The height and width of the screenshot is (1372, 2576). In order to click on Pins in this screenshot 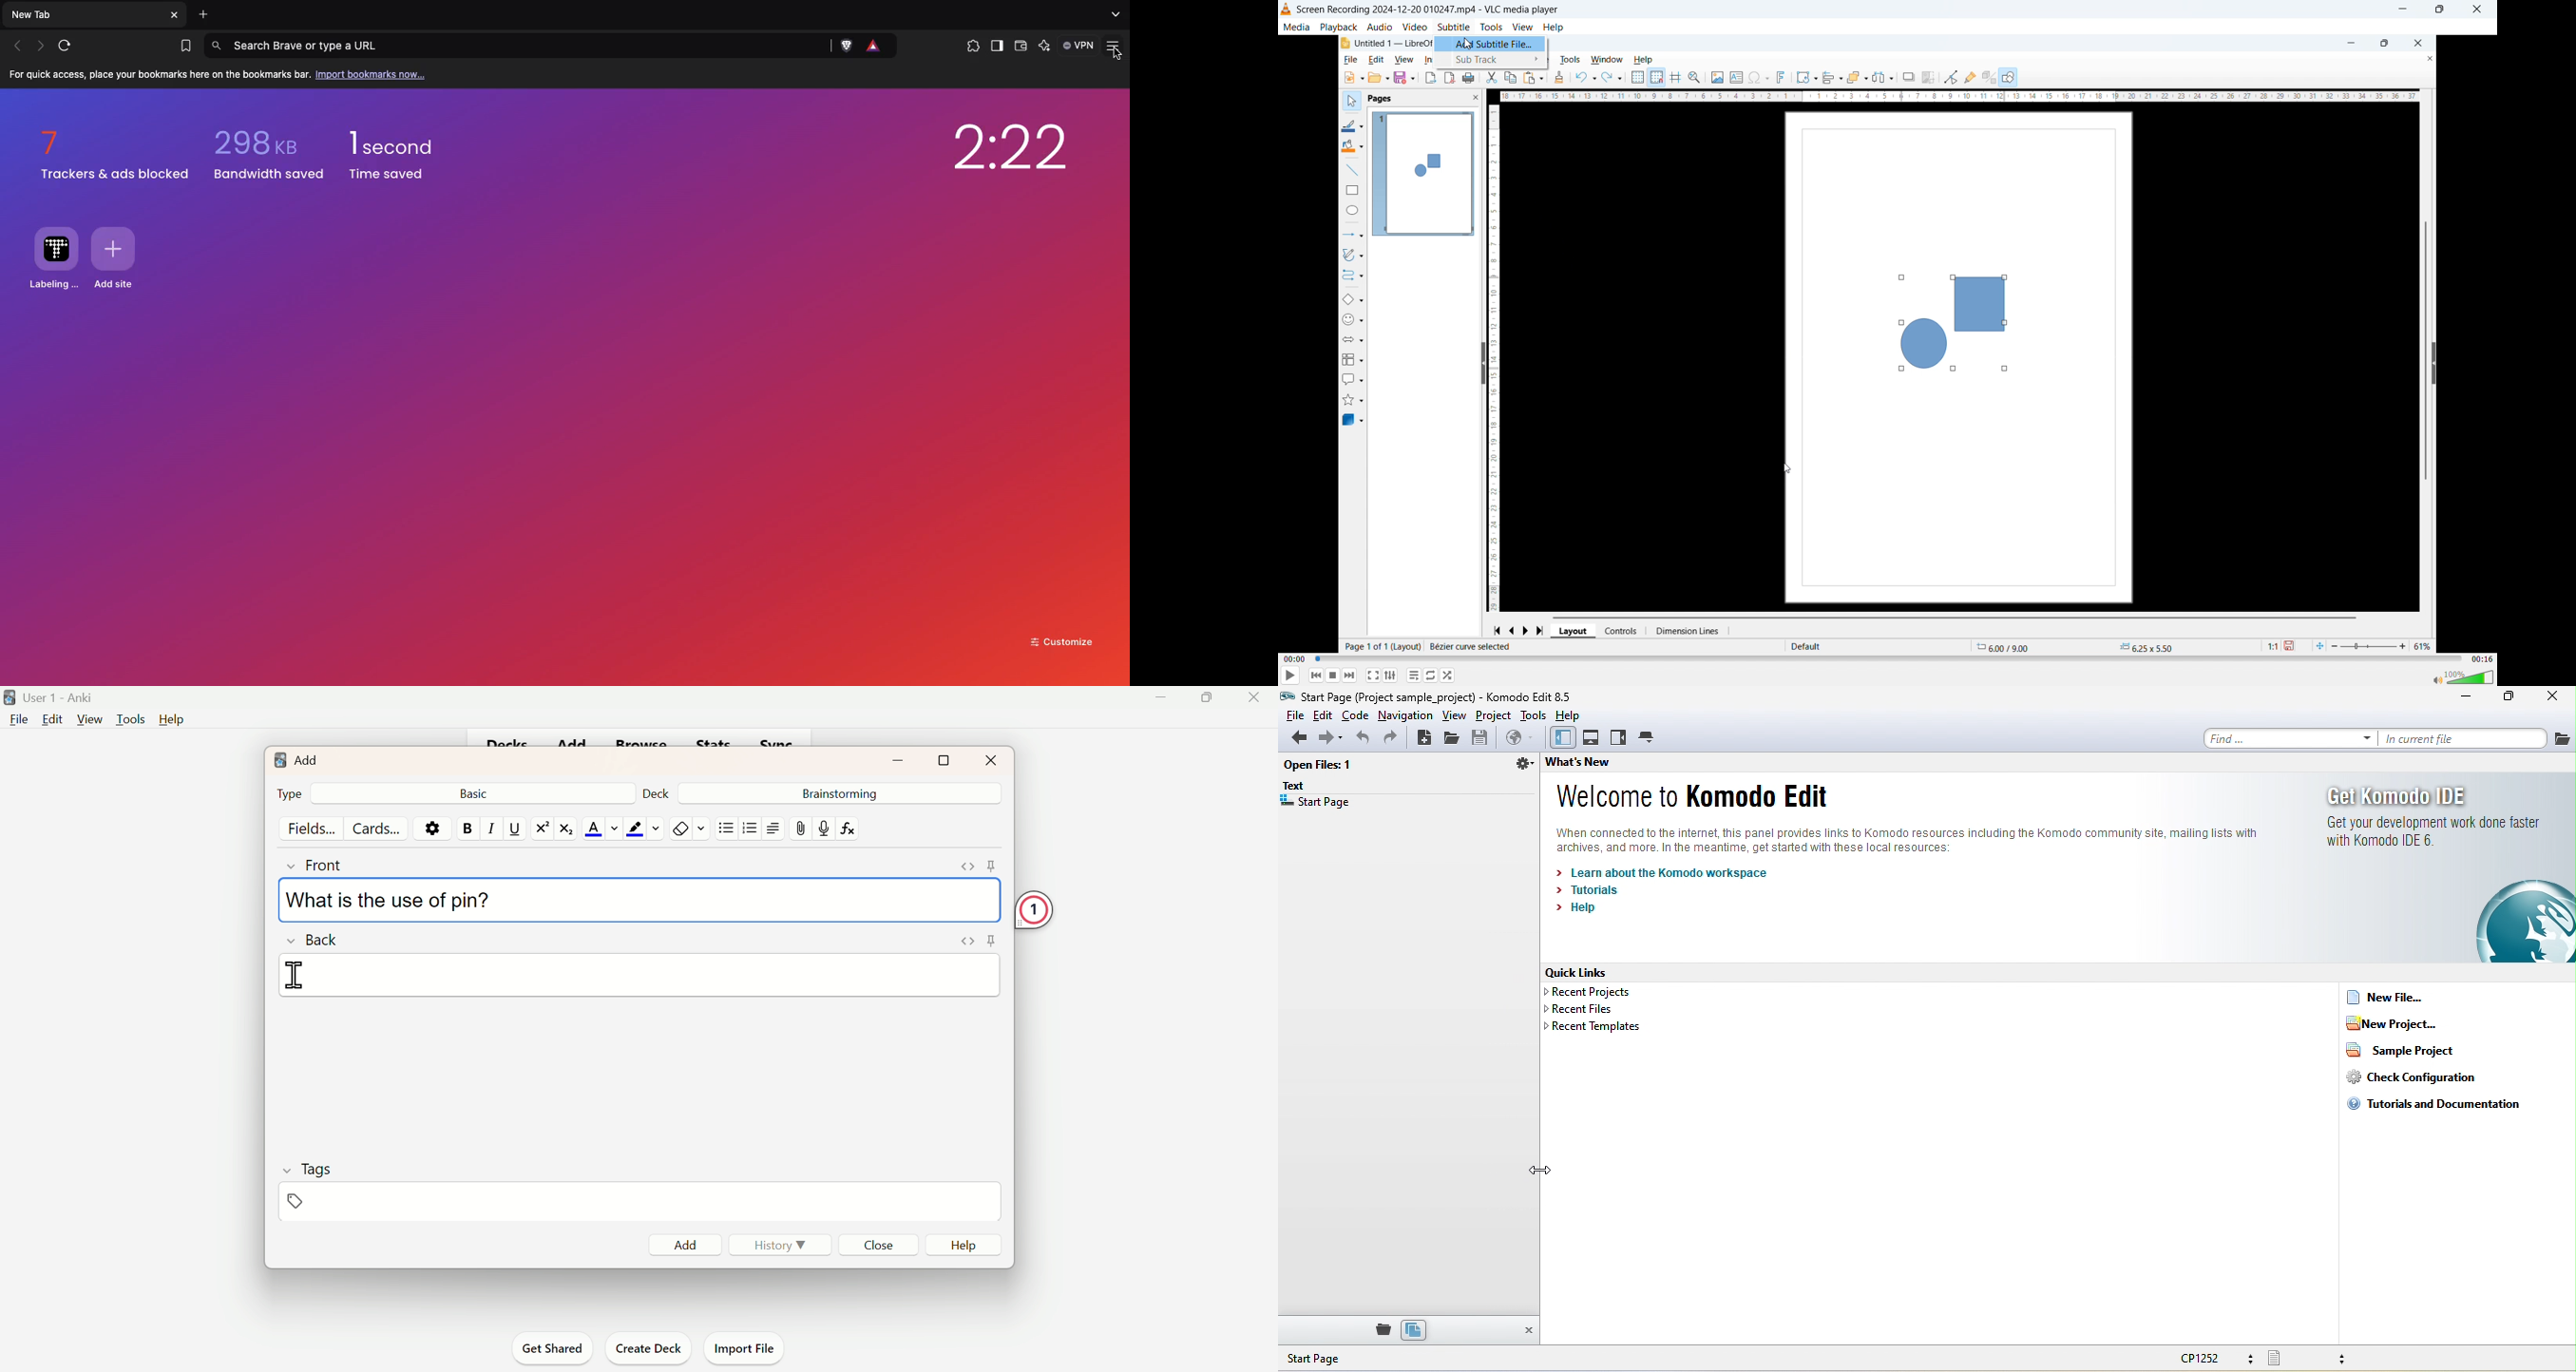, I will do `click(979, 866)`.